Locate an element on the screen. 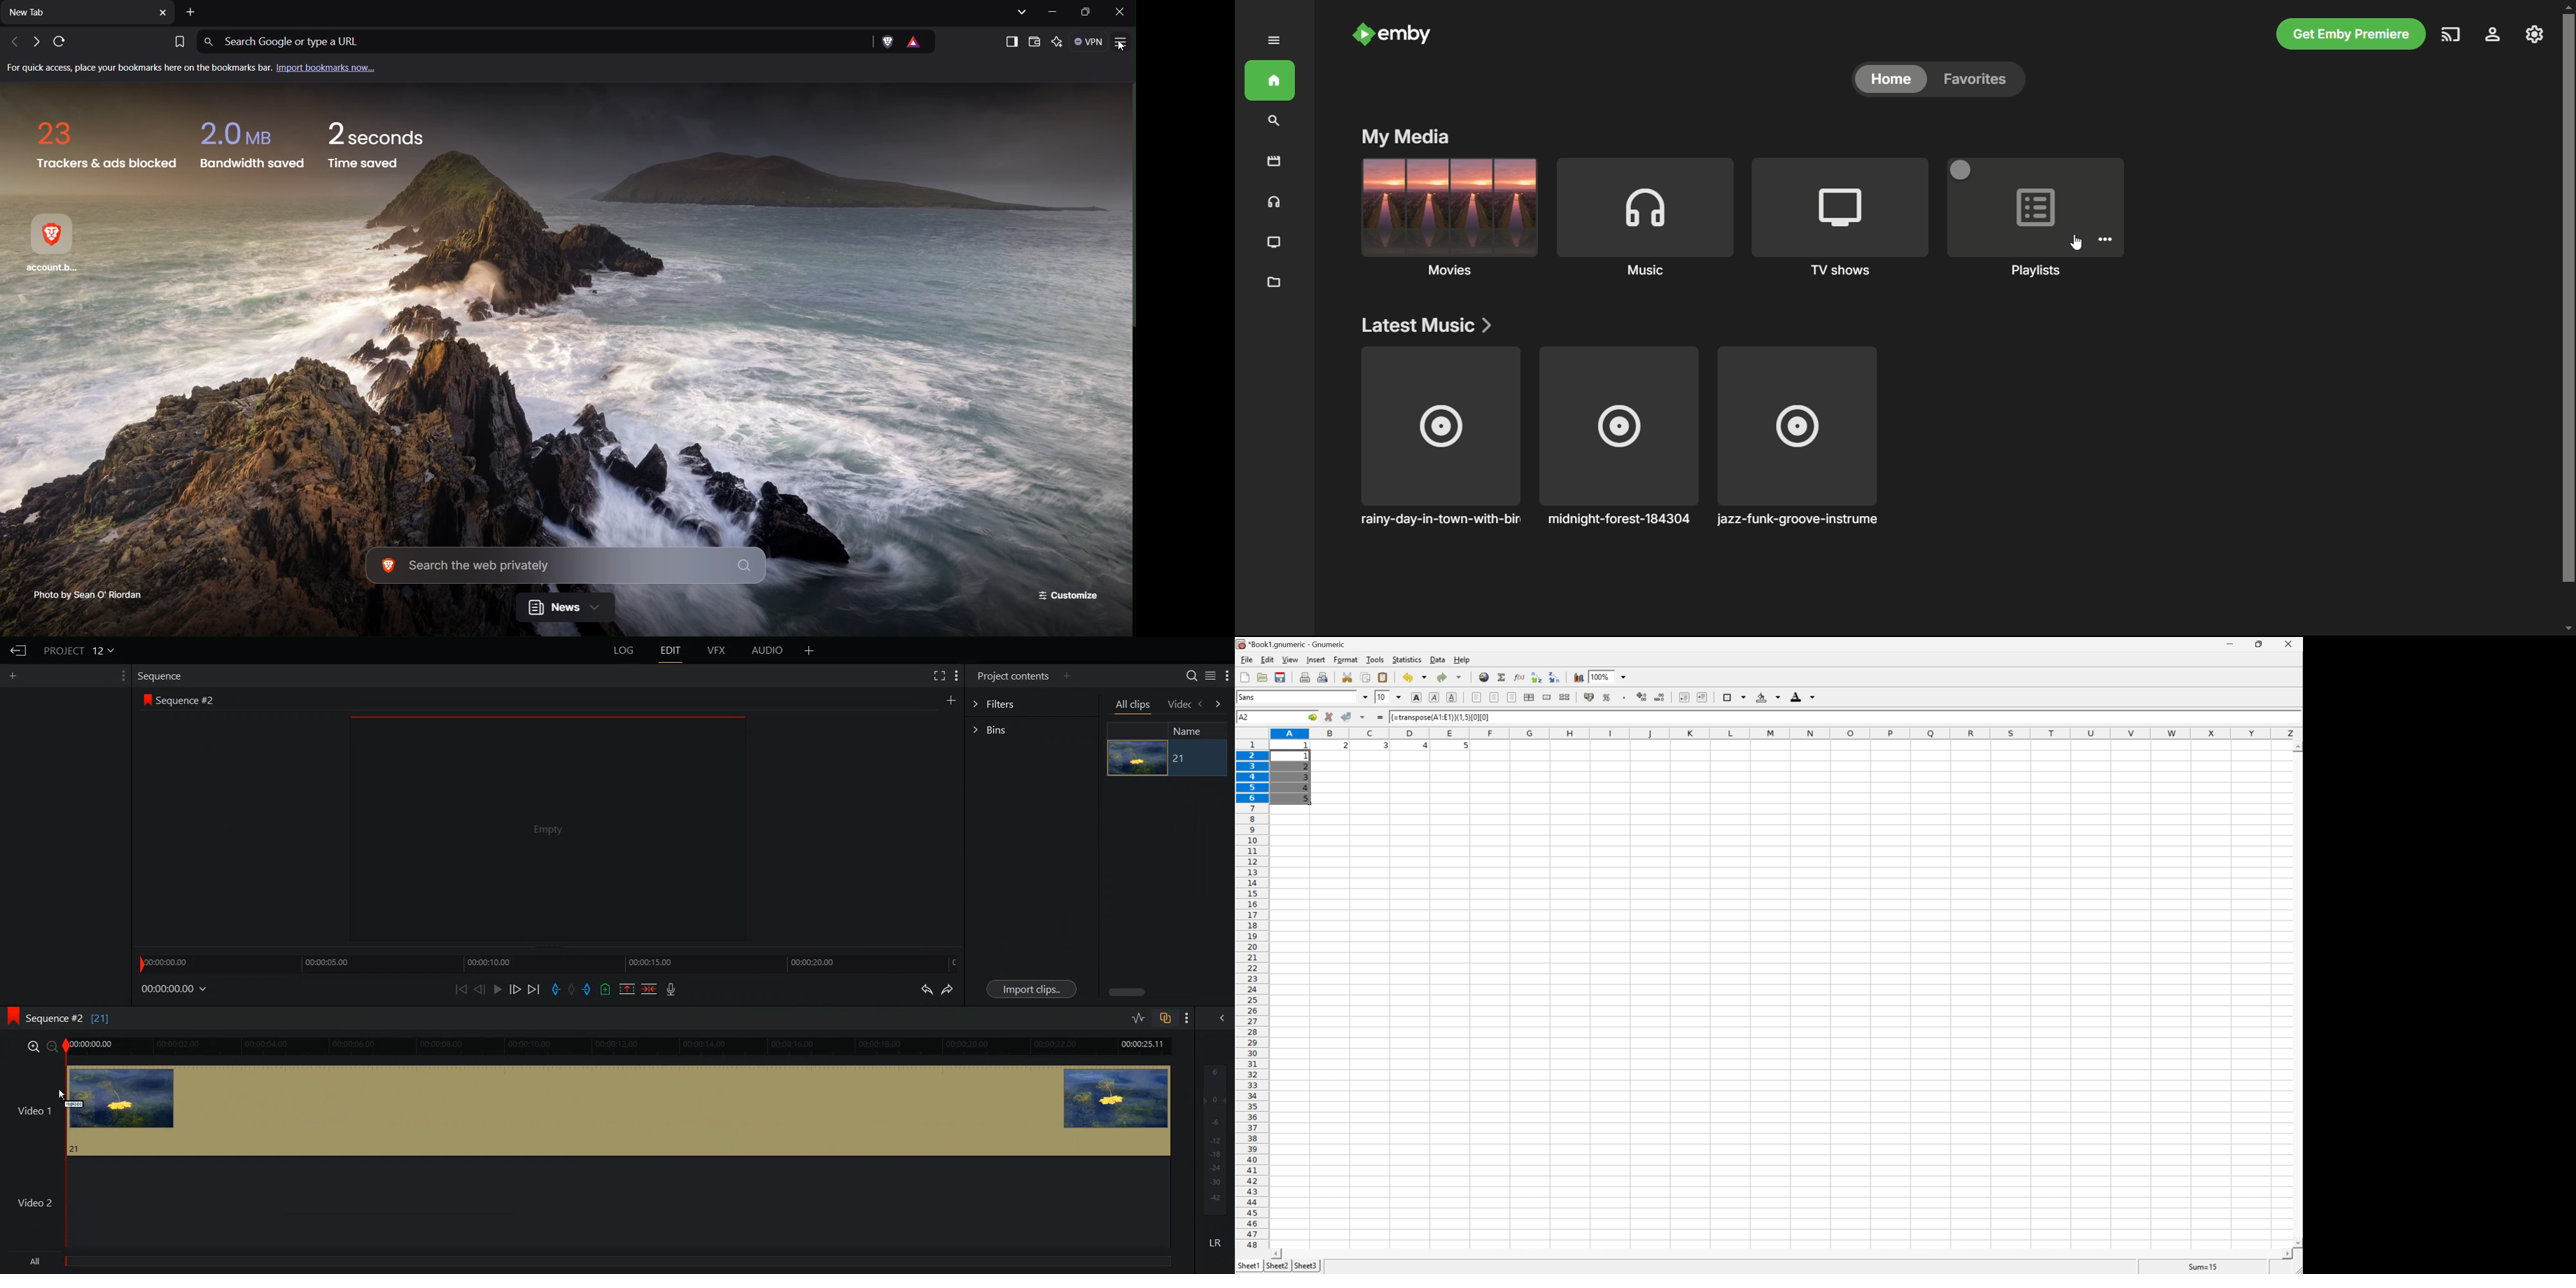  restore down is located at coordinates (2262, 643).